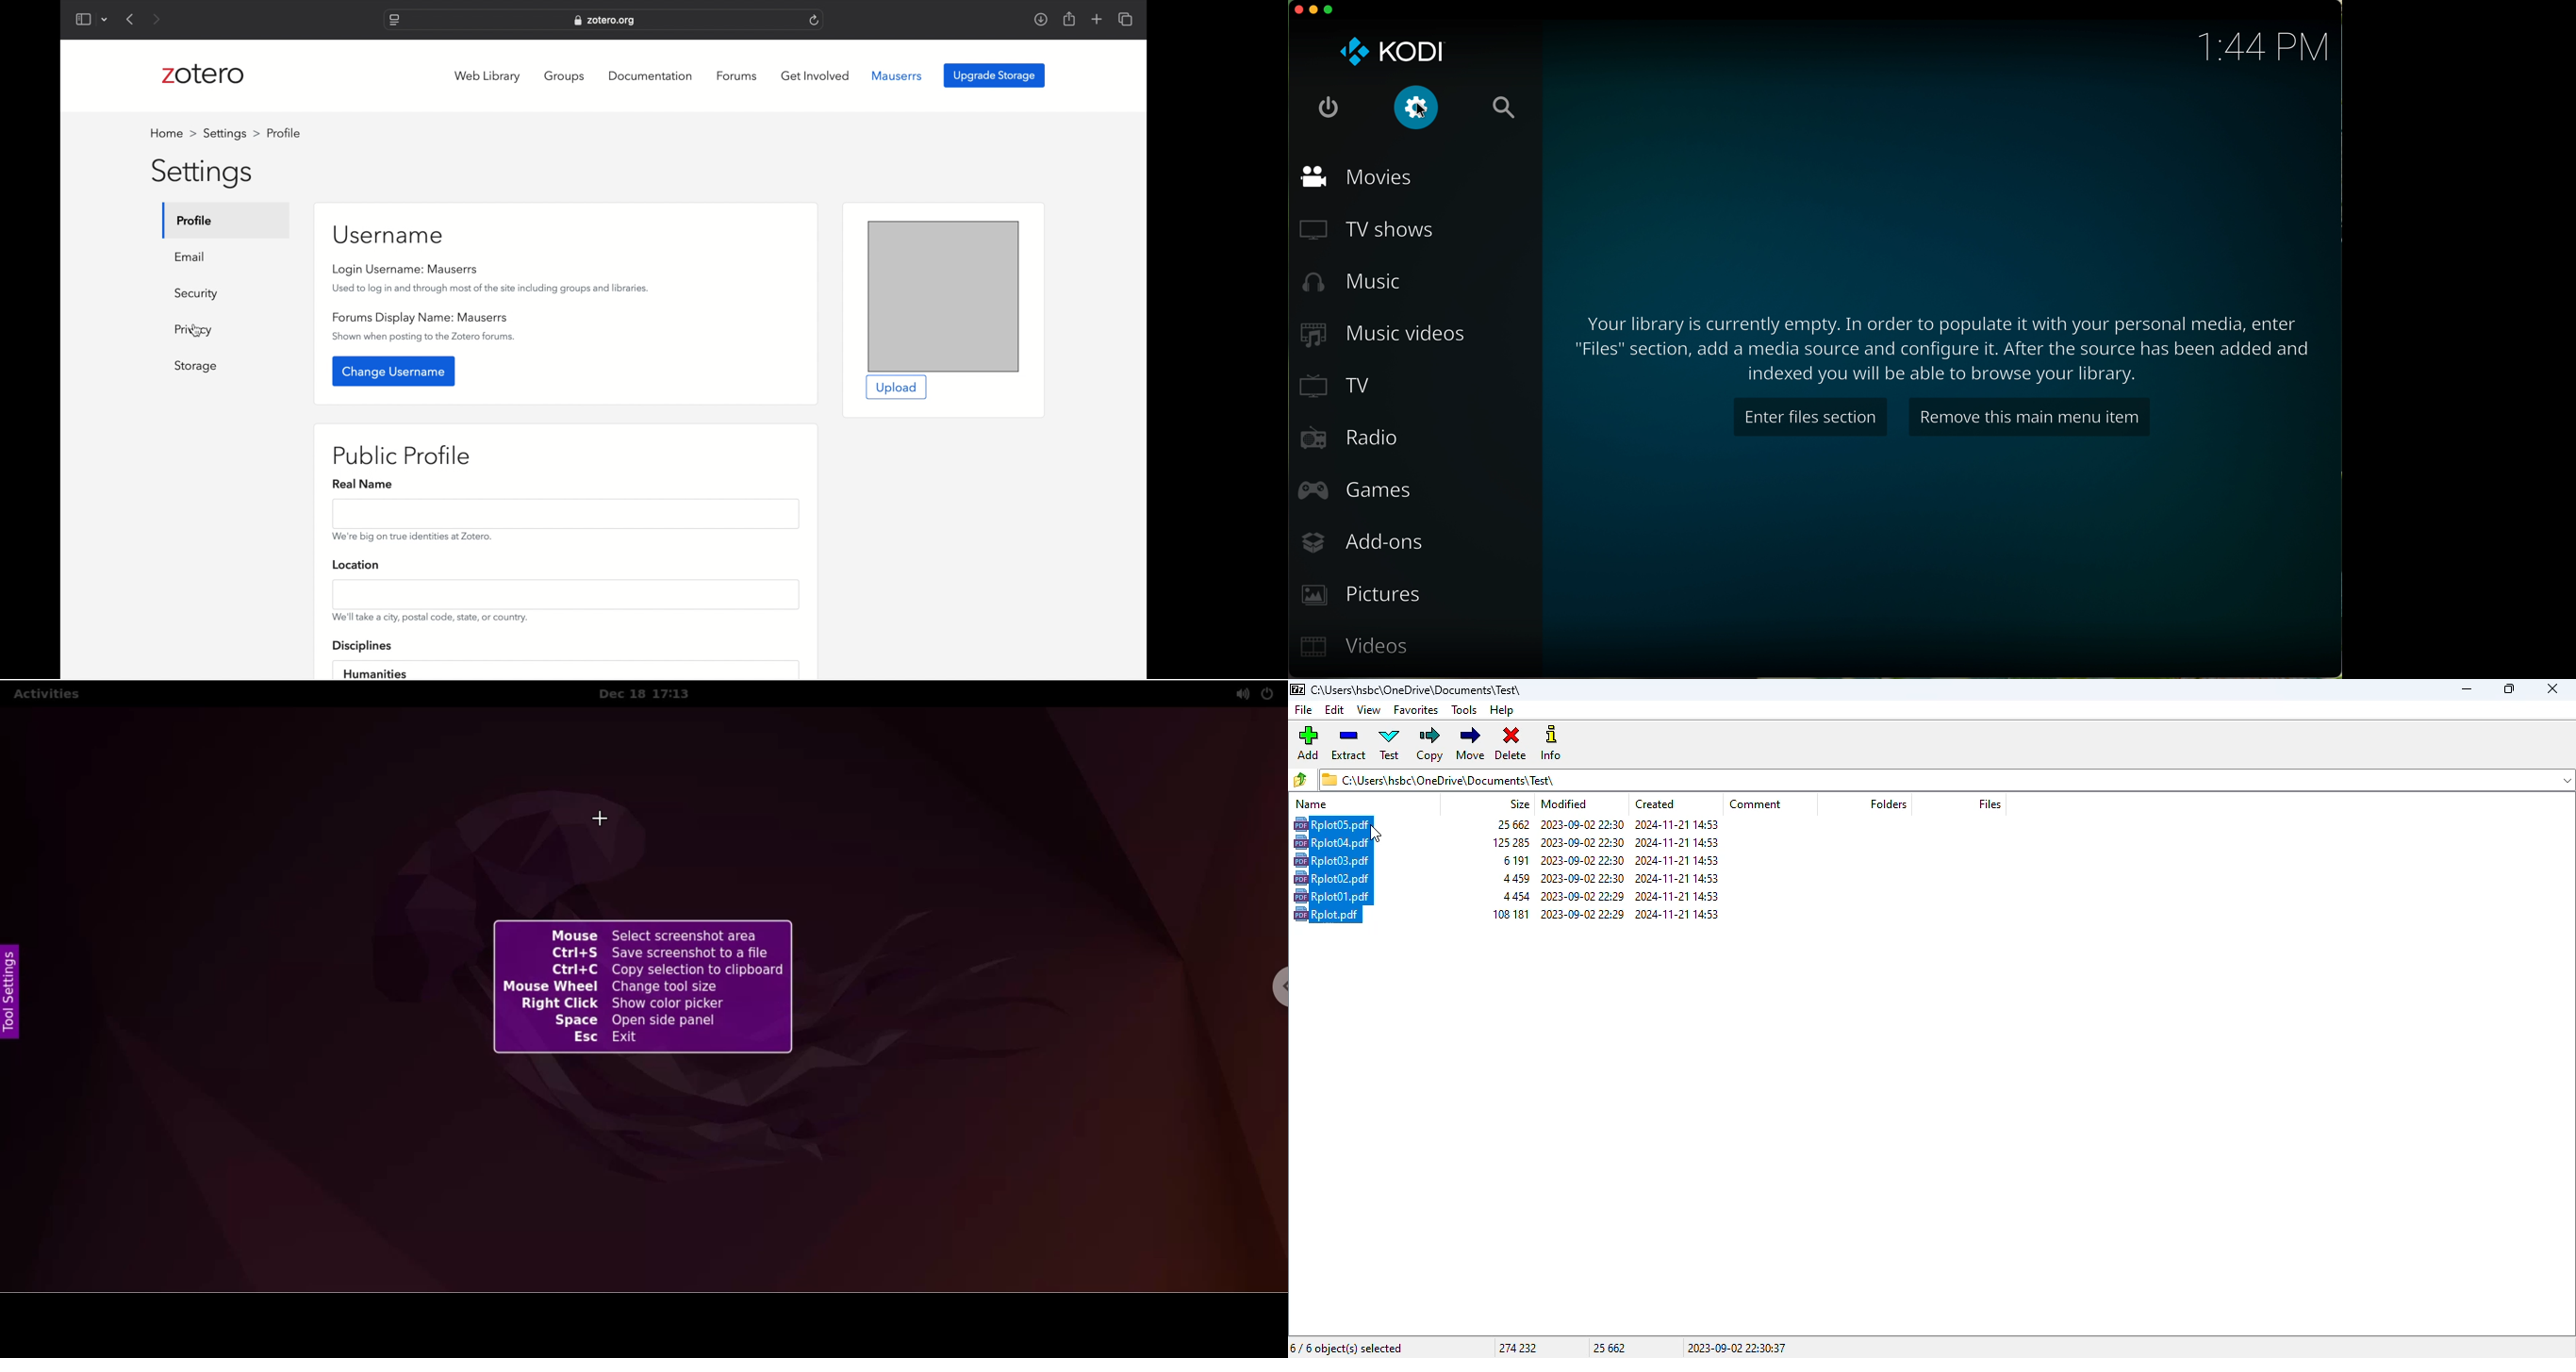  What do you see at coordinates (395, 371) in the screenshot?
I see `change username` at bounding box center [395, 371].